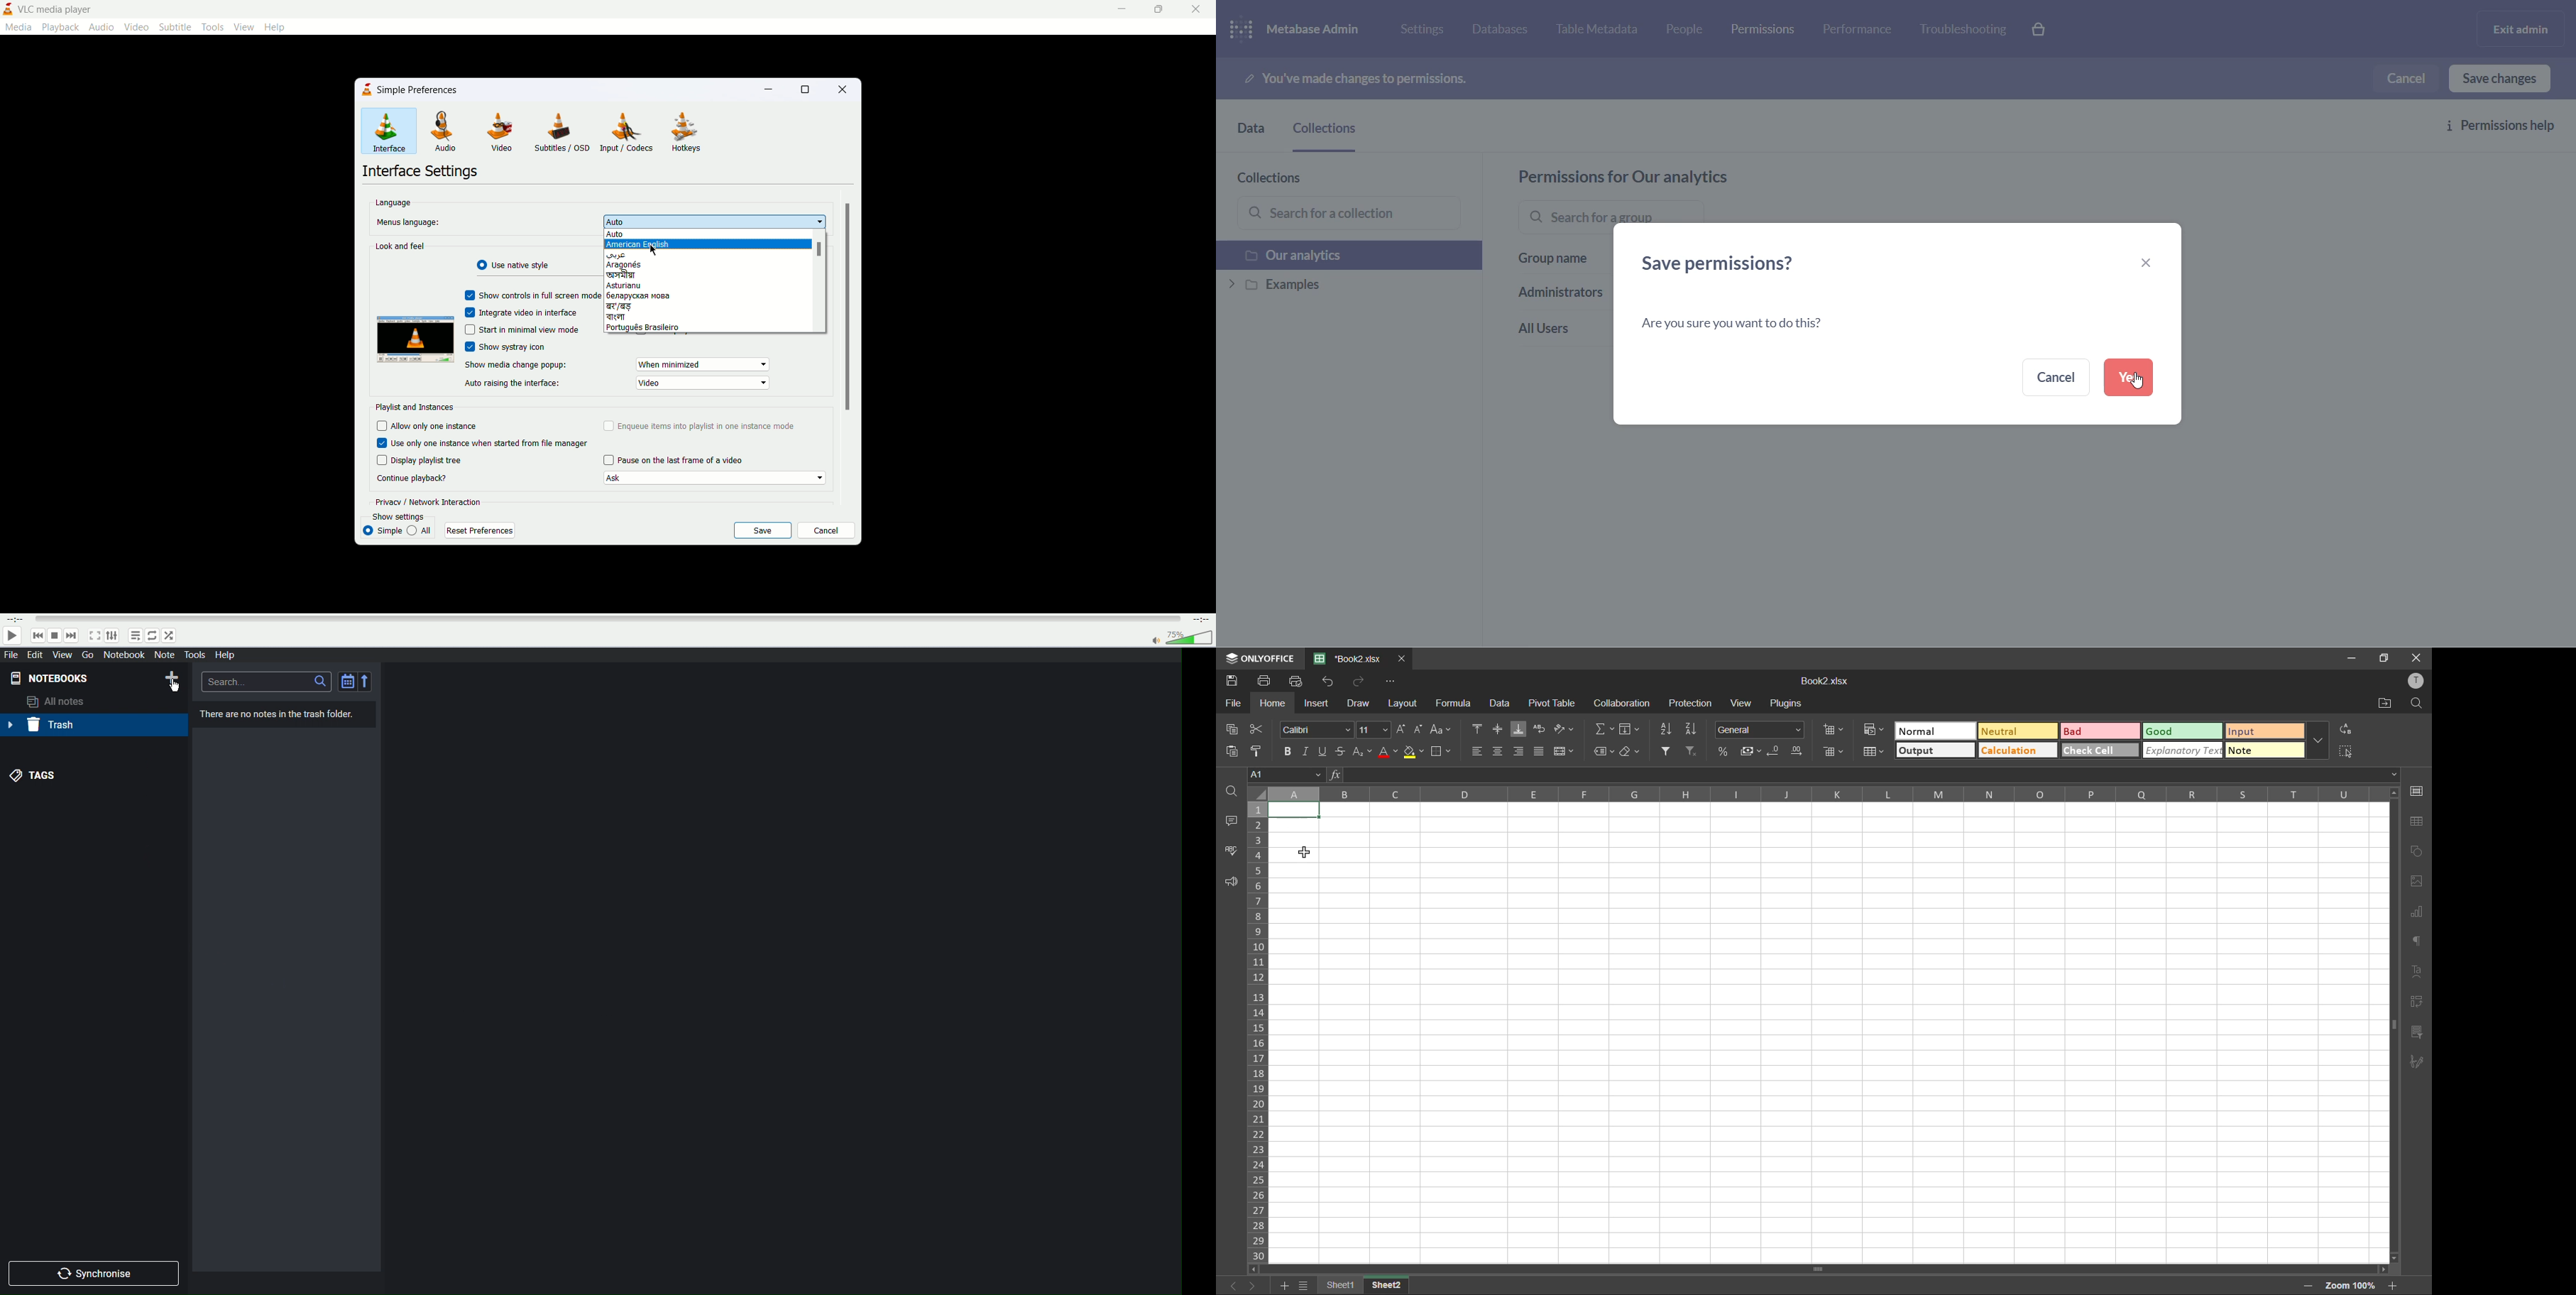  Describe the element at coordinates (1622, 705) in the screenshot. I see `collaboration` at that location.